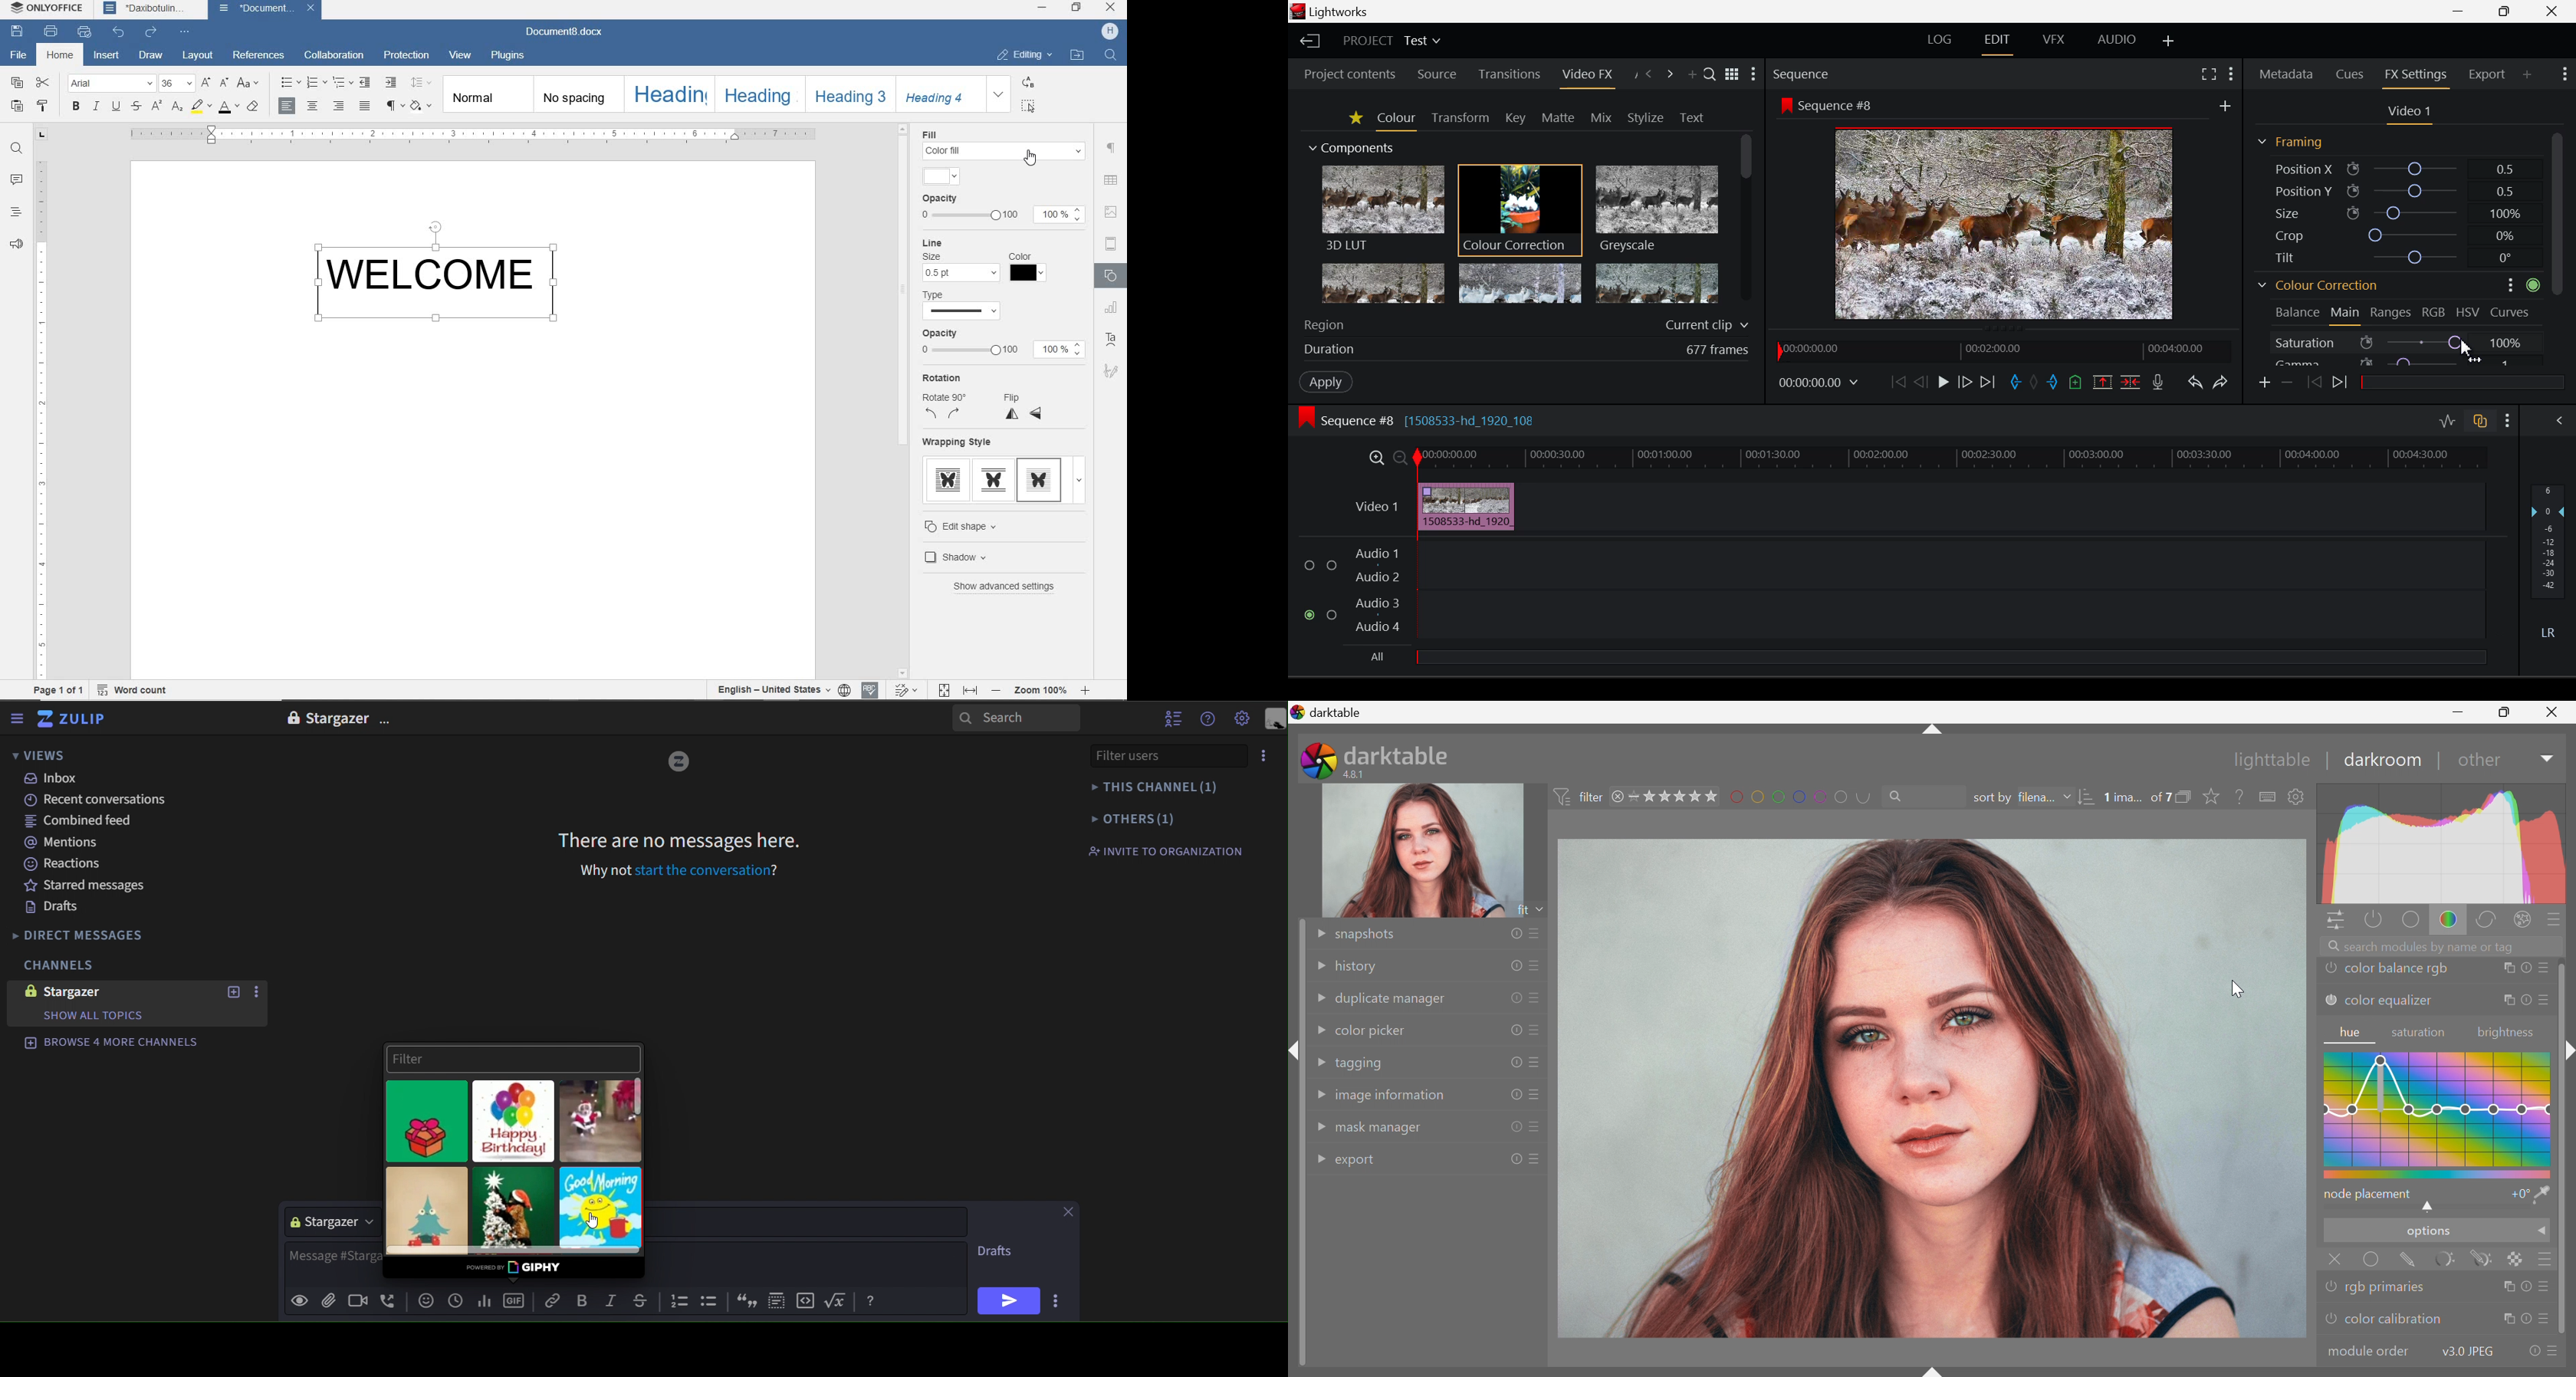  Describe the element at coordinates (483, 1299) in the screenshot. I see `frequency` at that location.